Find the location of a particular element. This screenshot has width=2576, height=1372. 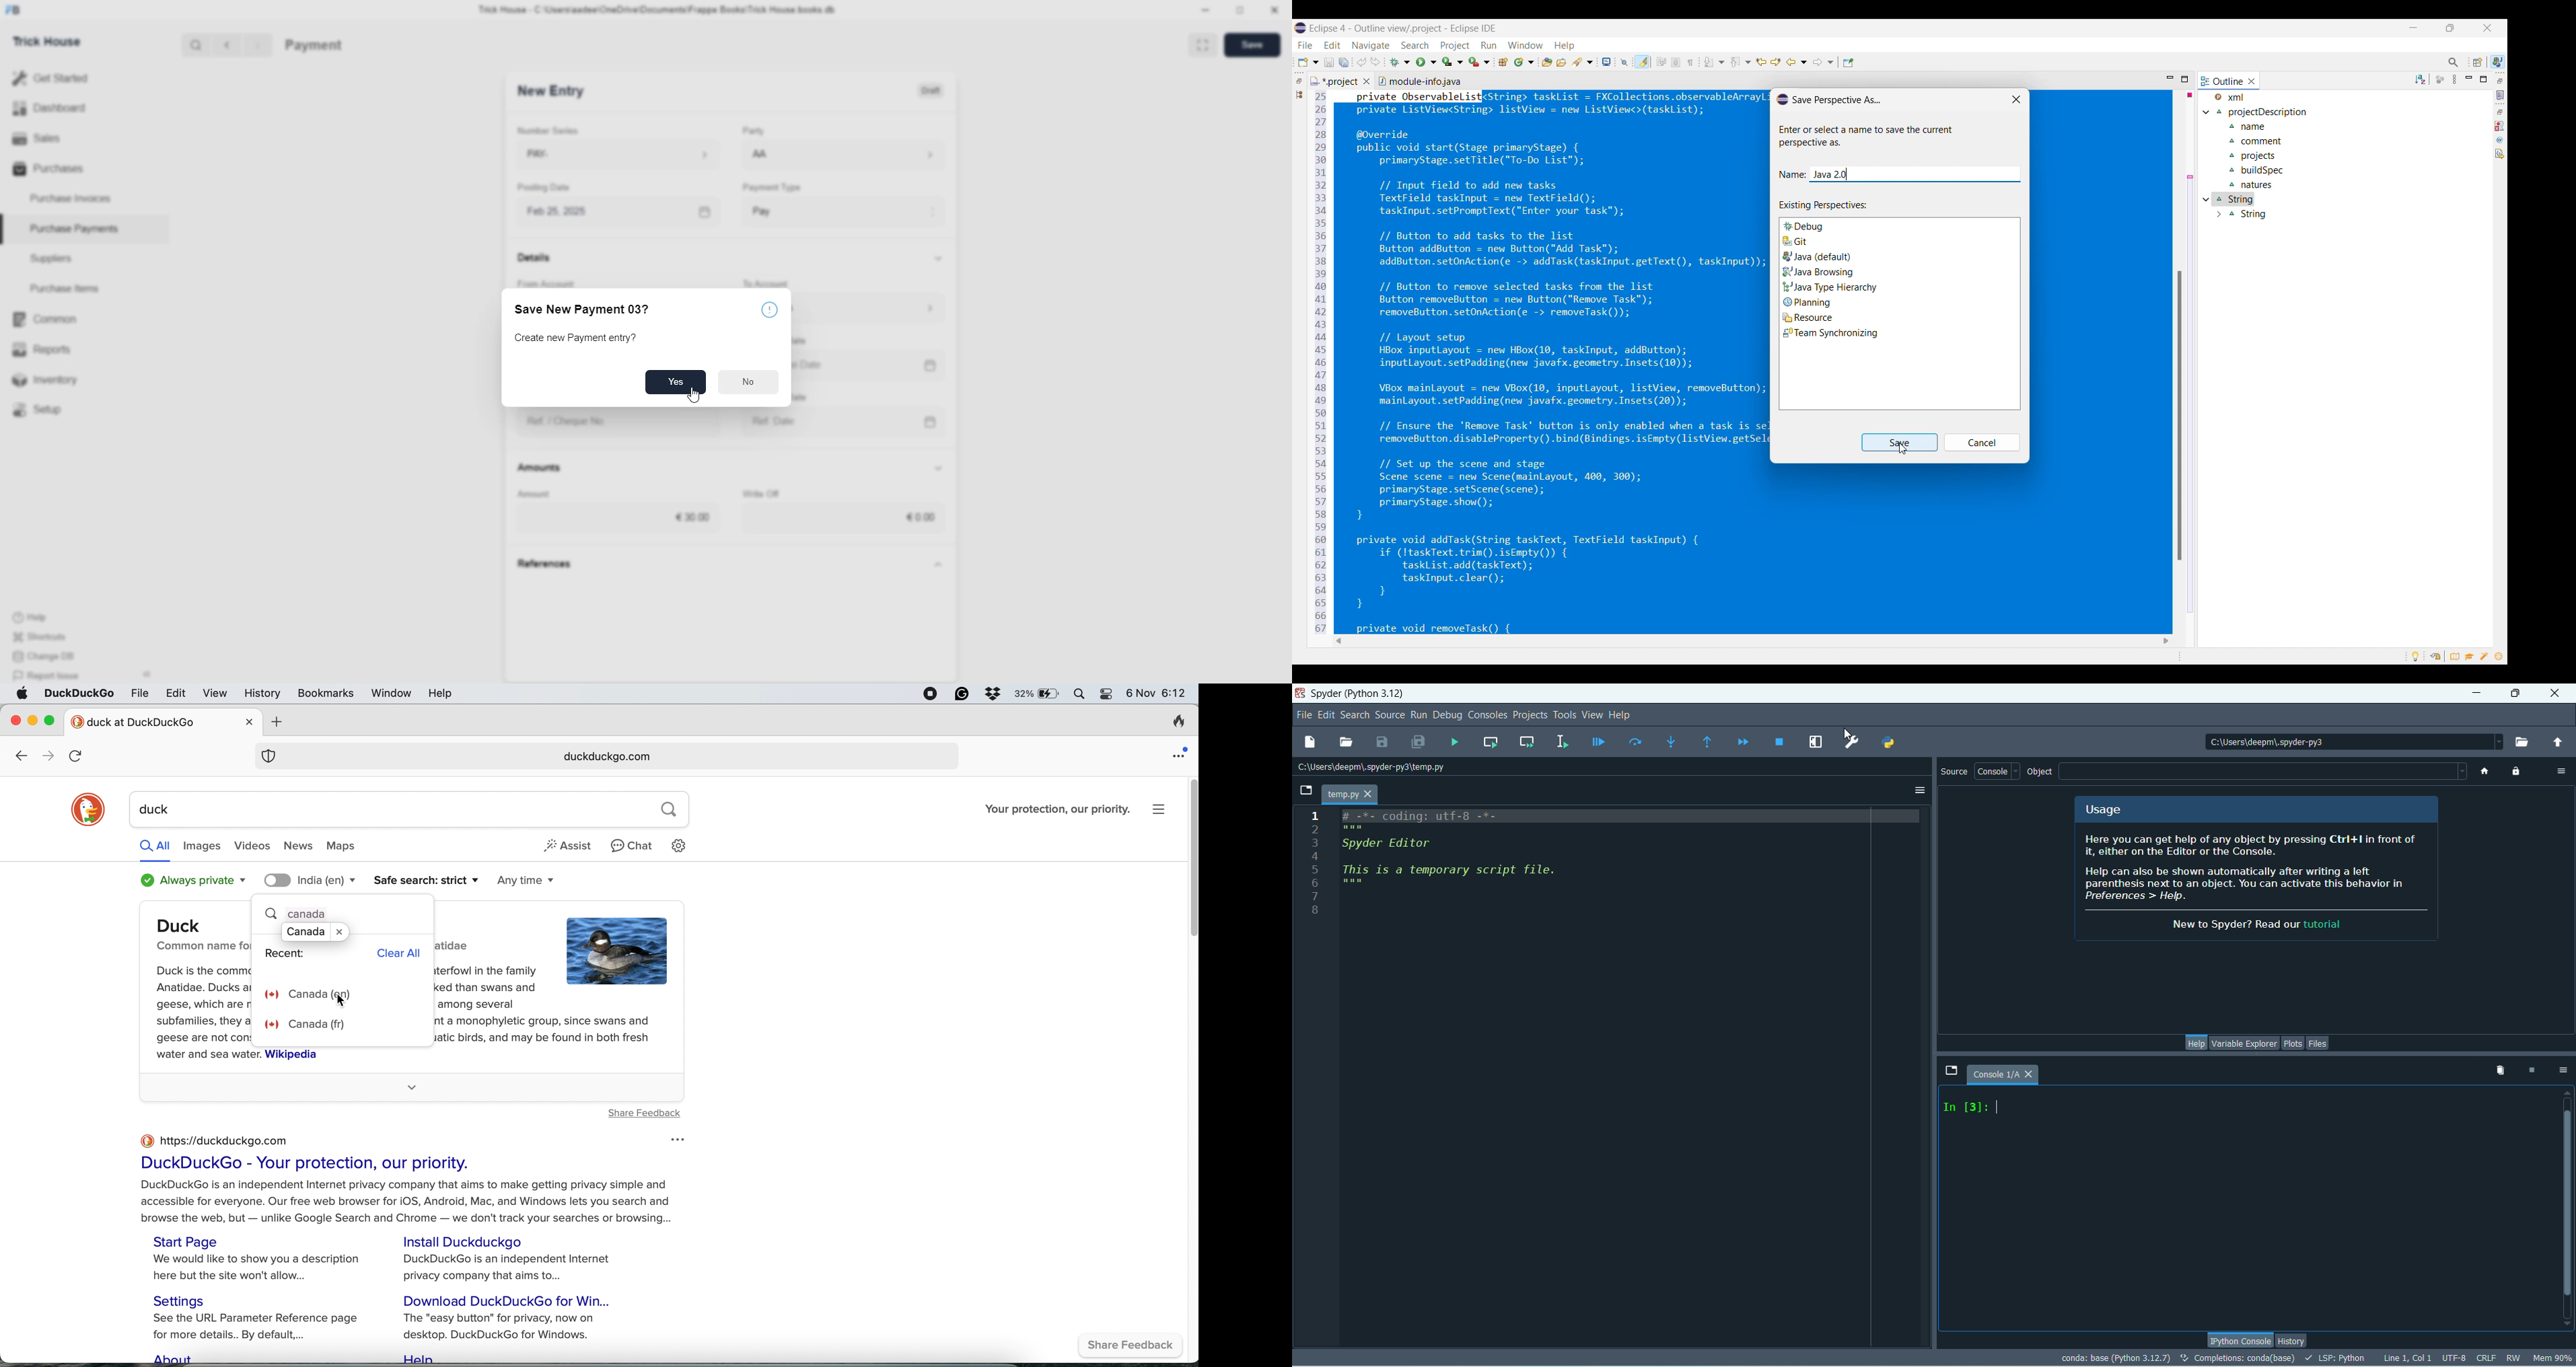

battery is located at coordinates (1037, 694).